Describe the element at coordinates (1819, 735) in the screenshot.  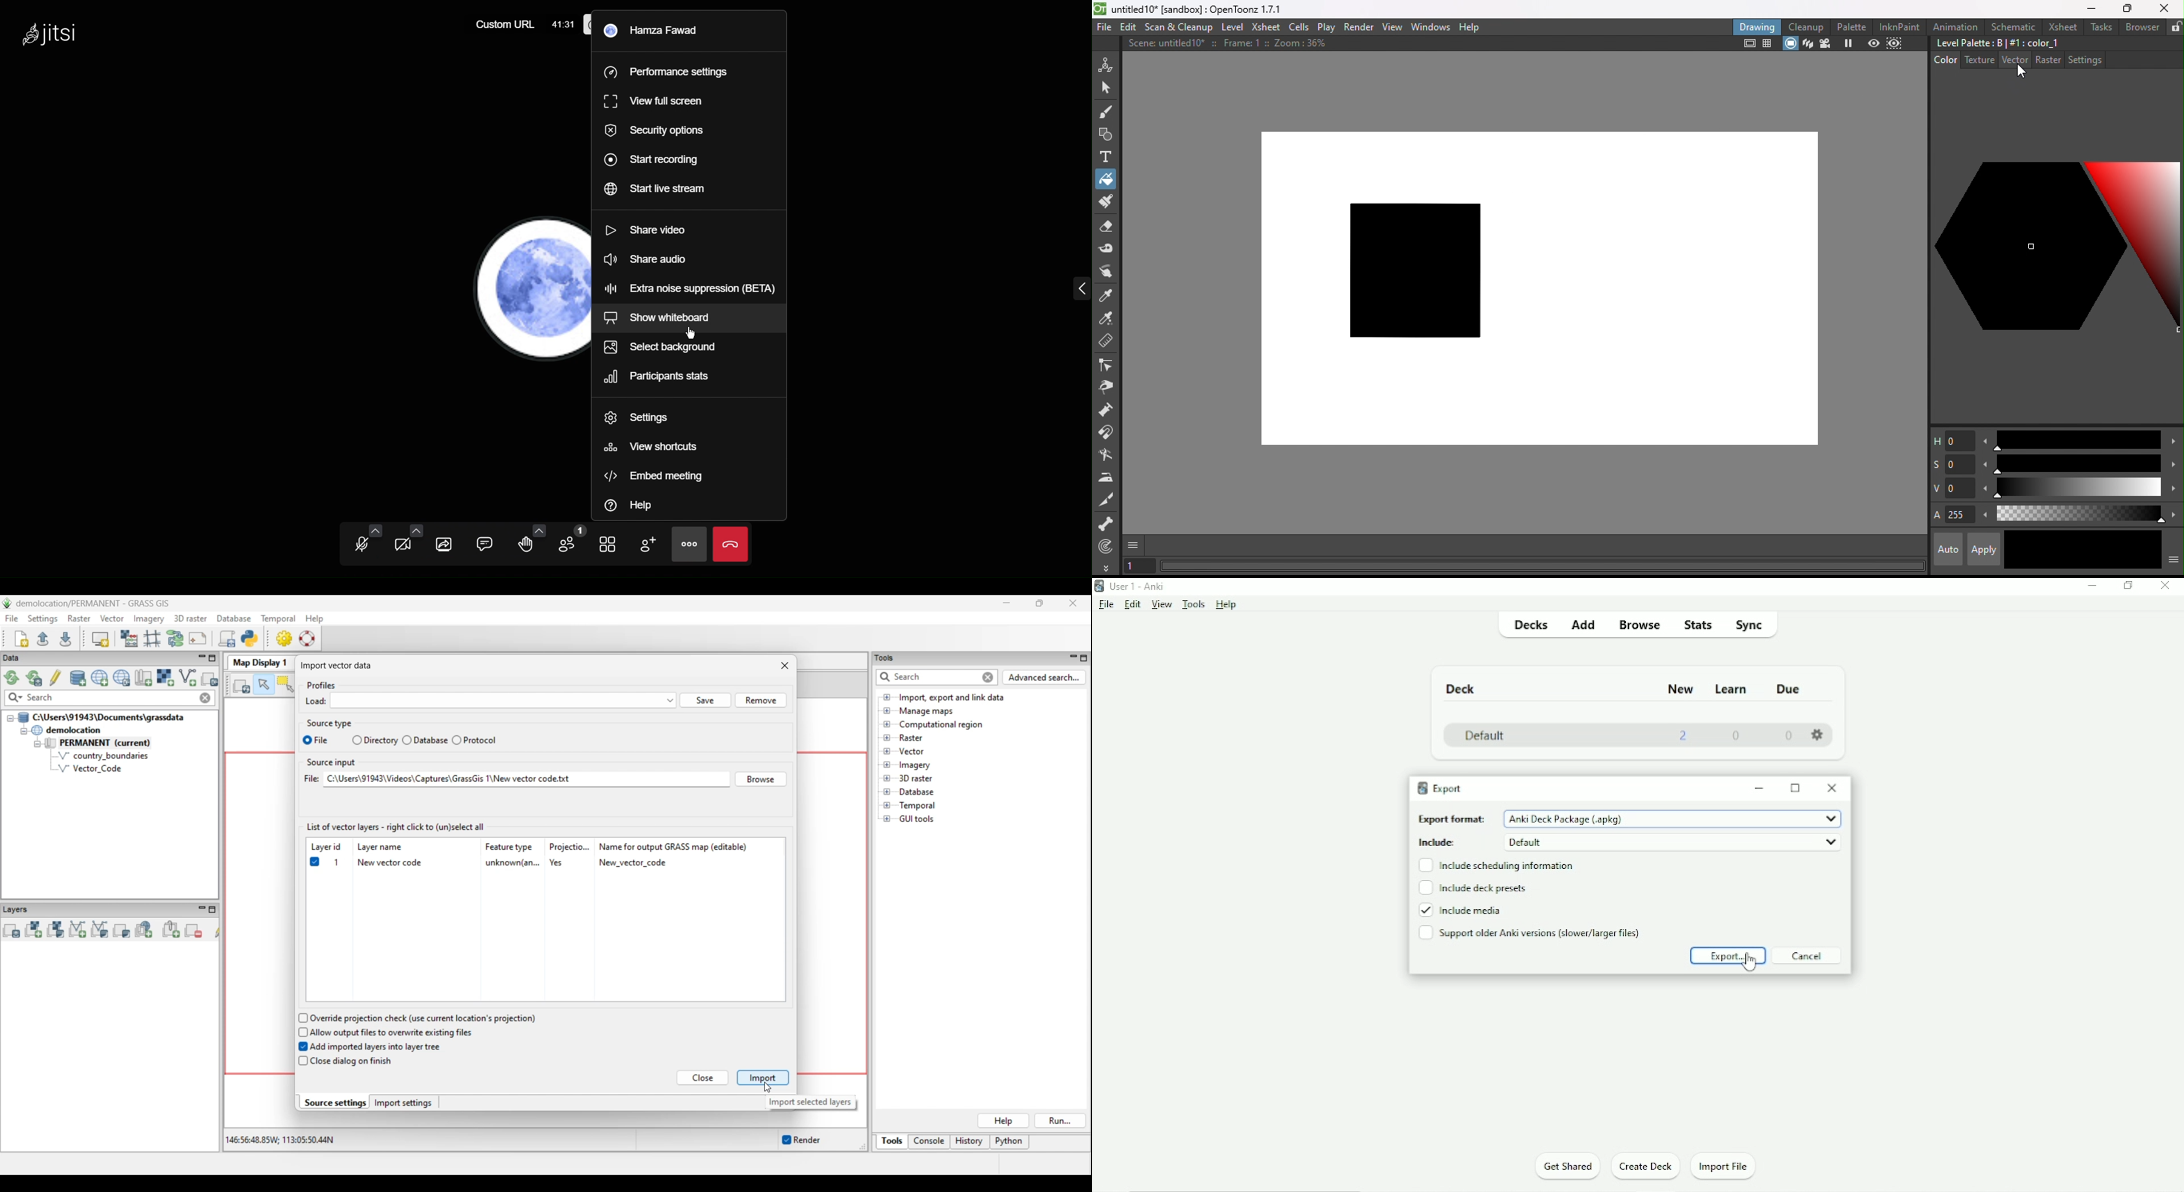
I see `Settings` at that location.